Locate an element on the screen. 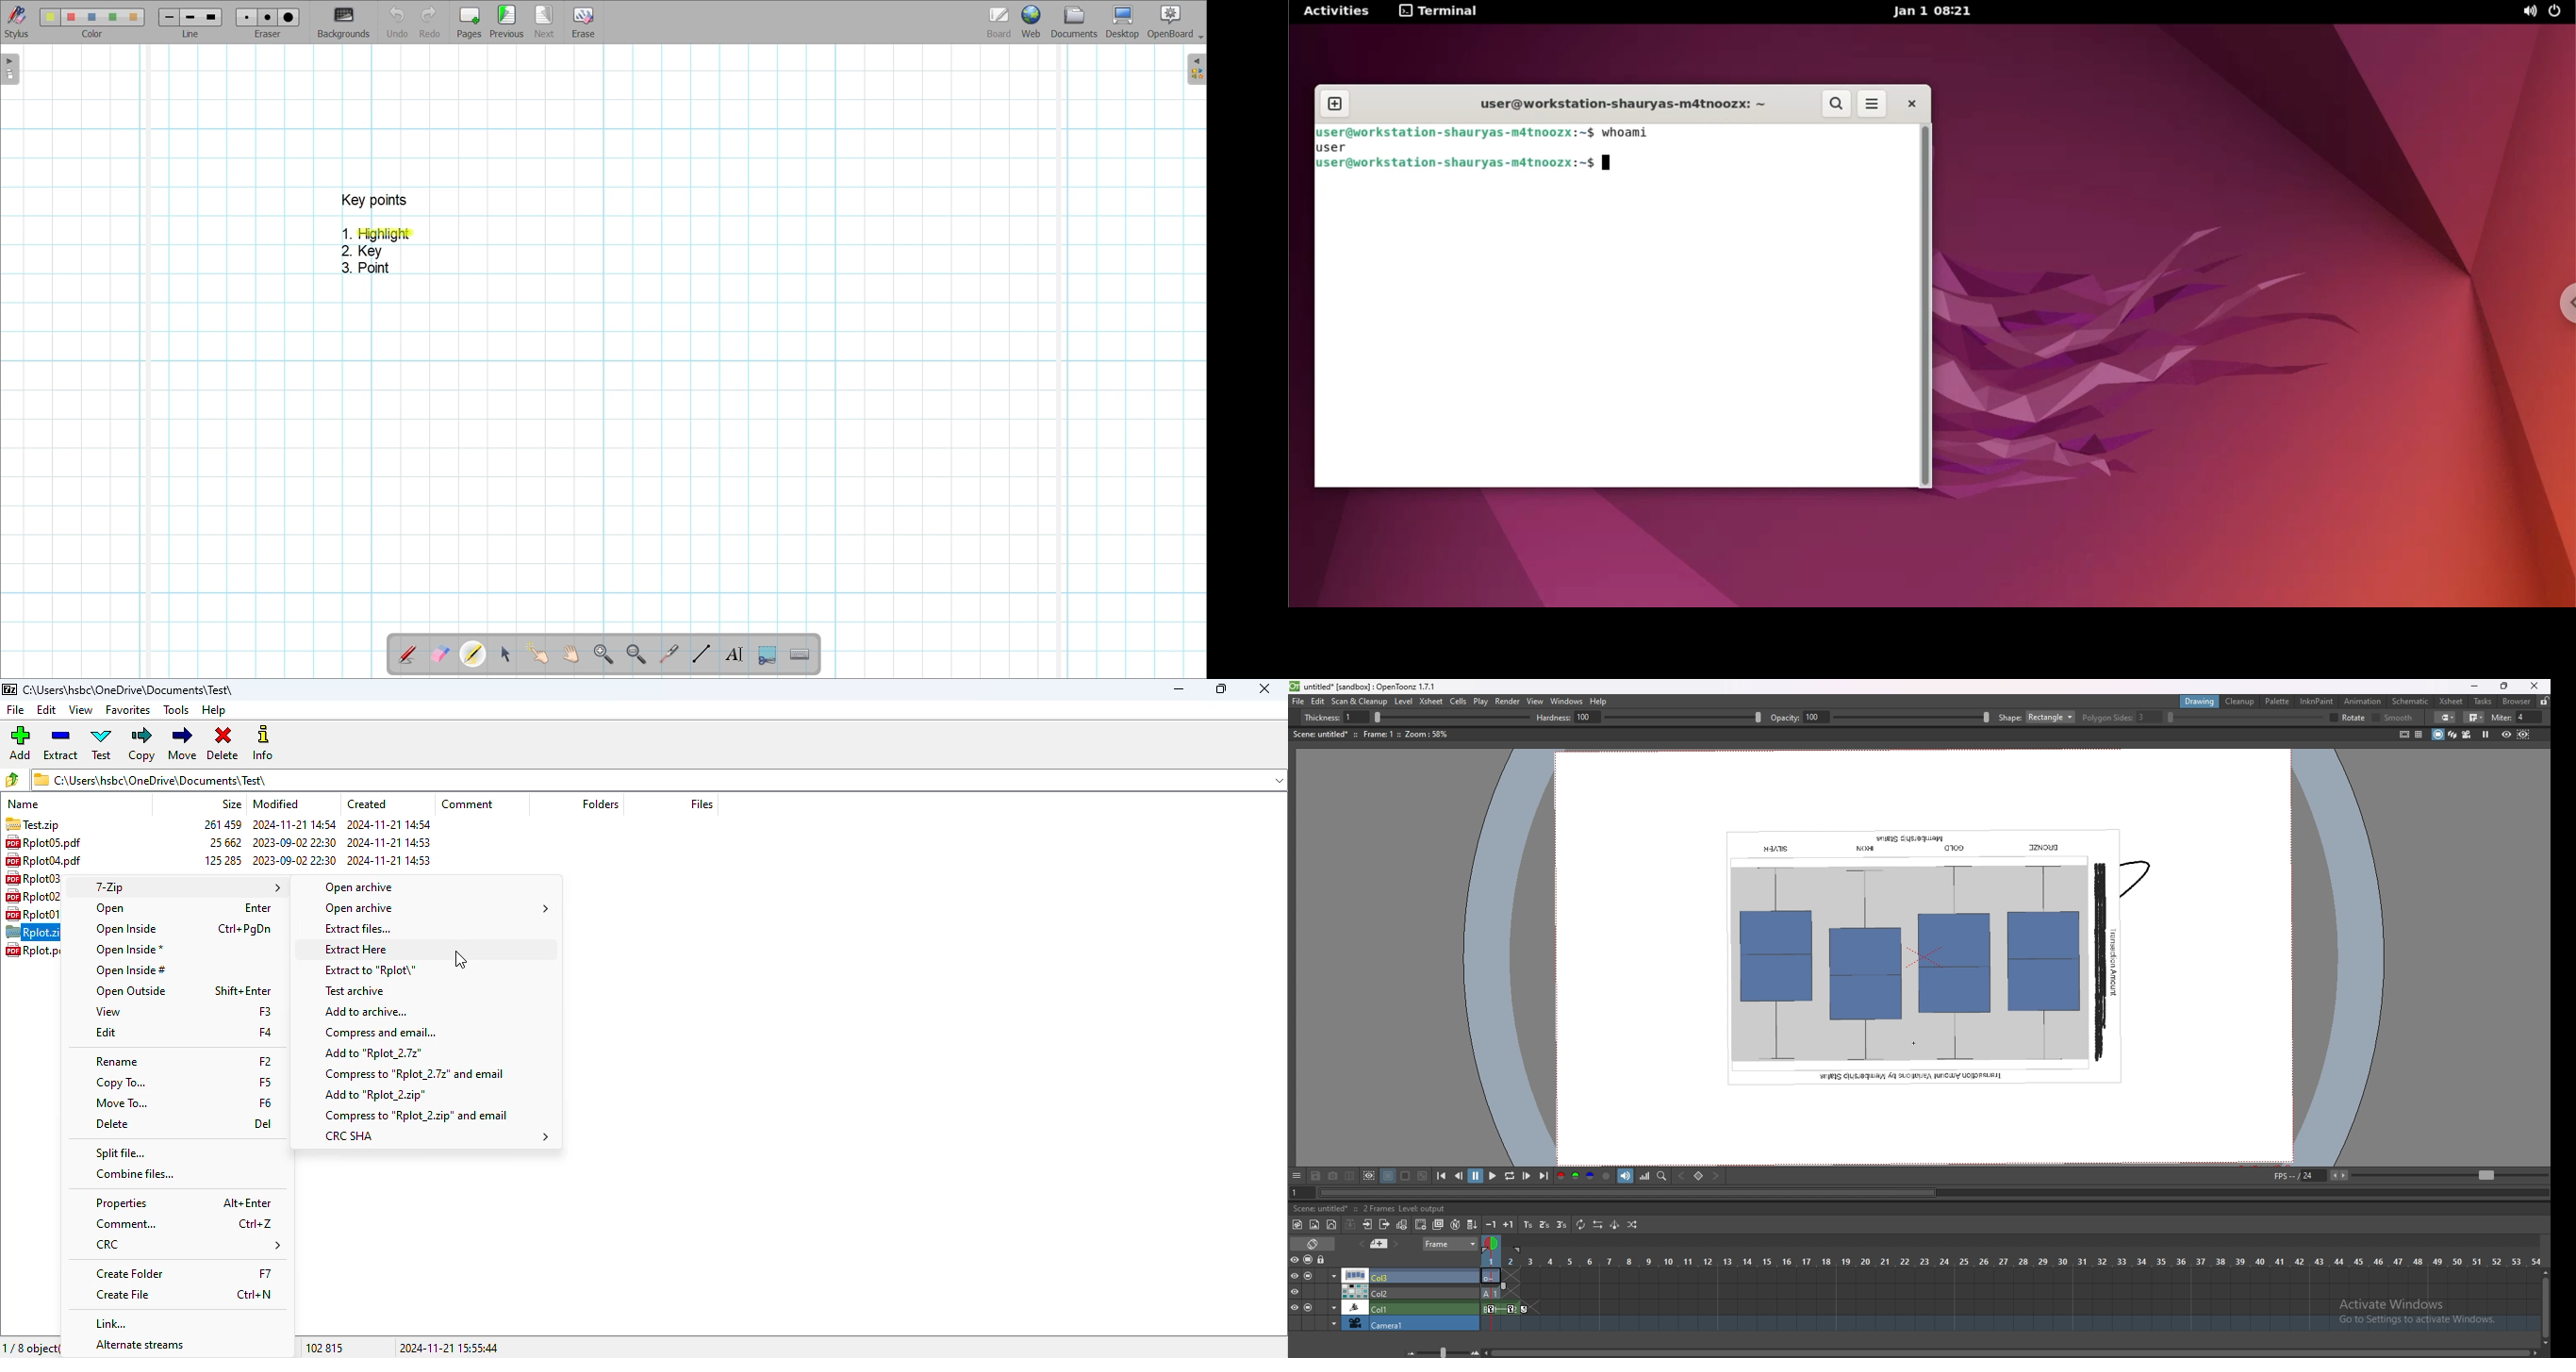  frame selector is located at coordinates (1493, 1243).